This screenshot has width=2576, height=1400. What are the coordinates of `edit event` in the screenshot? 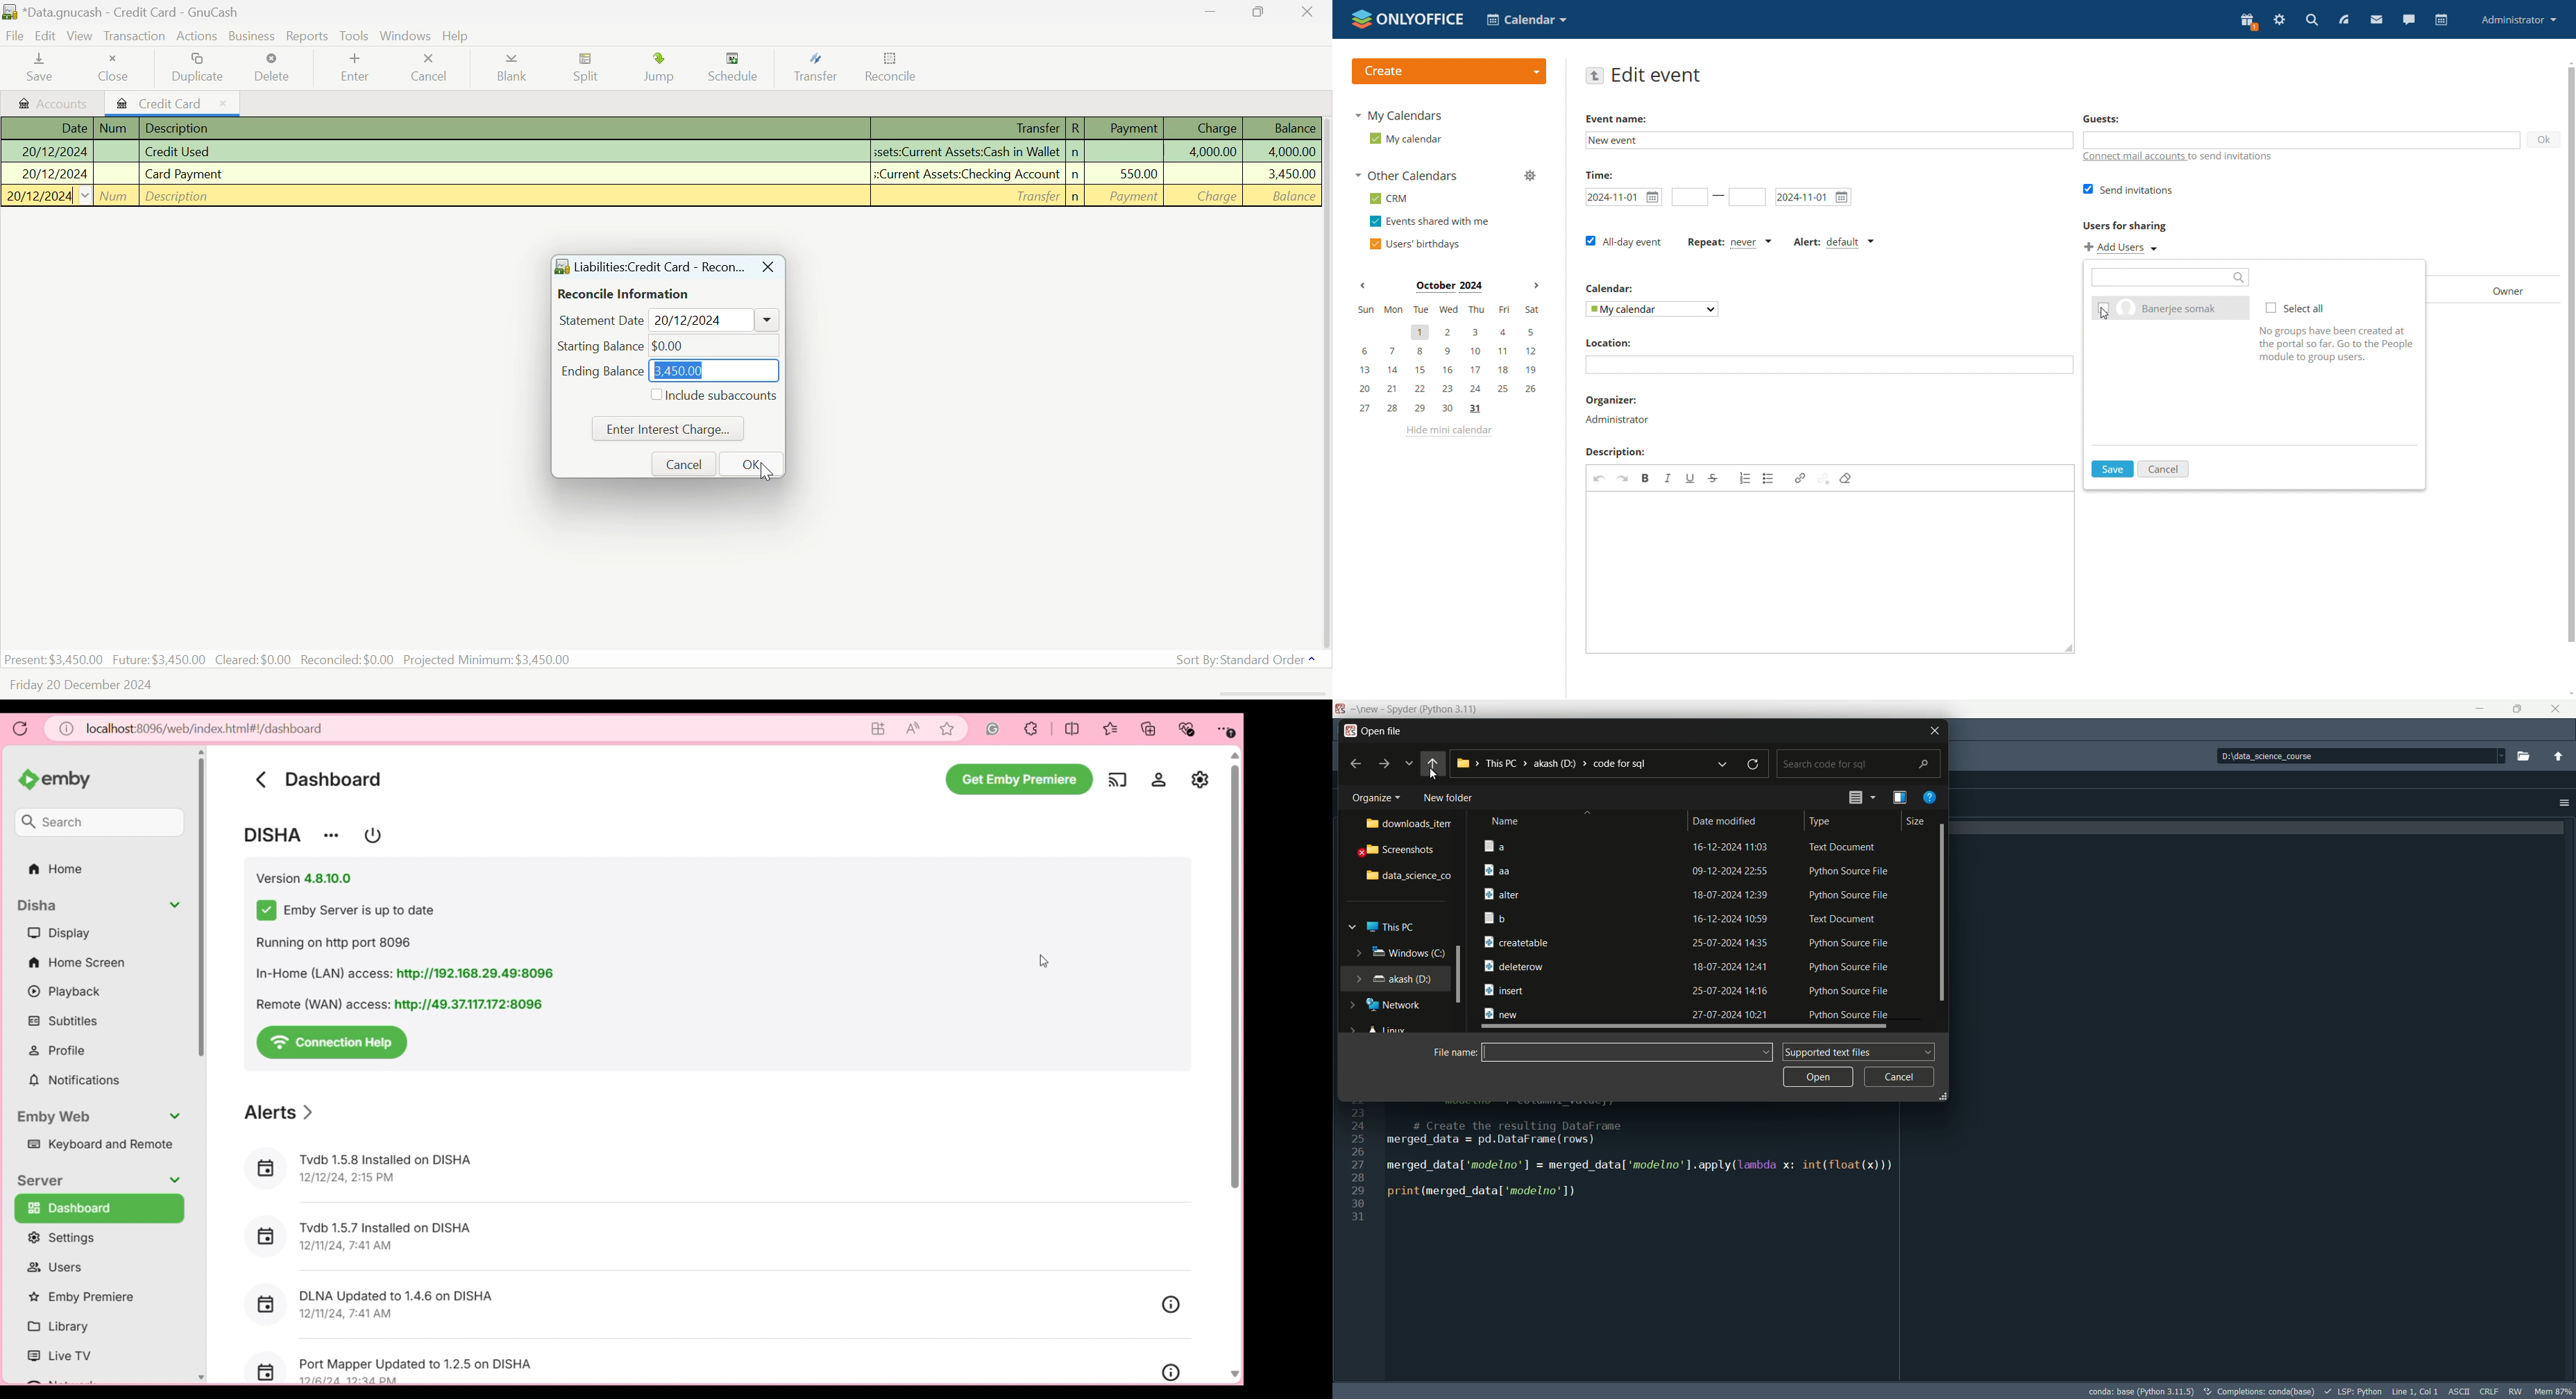 It's located at (1658, 75).